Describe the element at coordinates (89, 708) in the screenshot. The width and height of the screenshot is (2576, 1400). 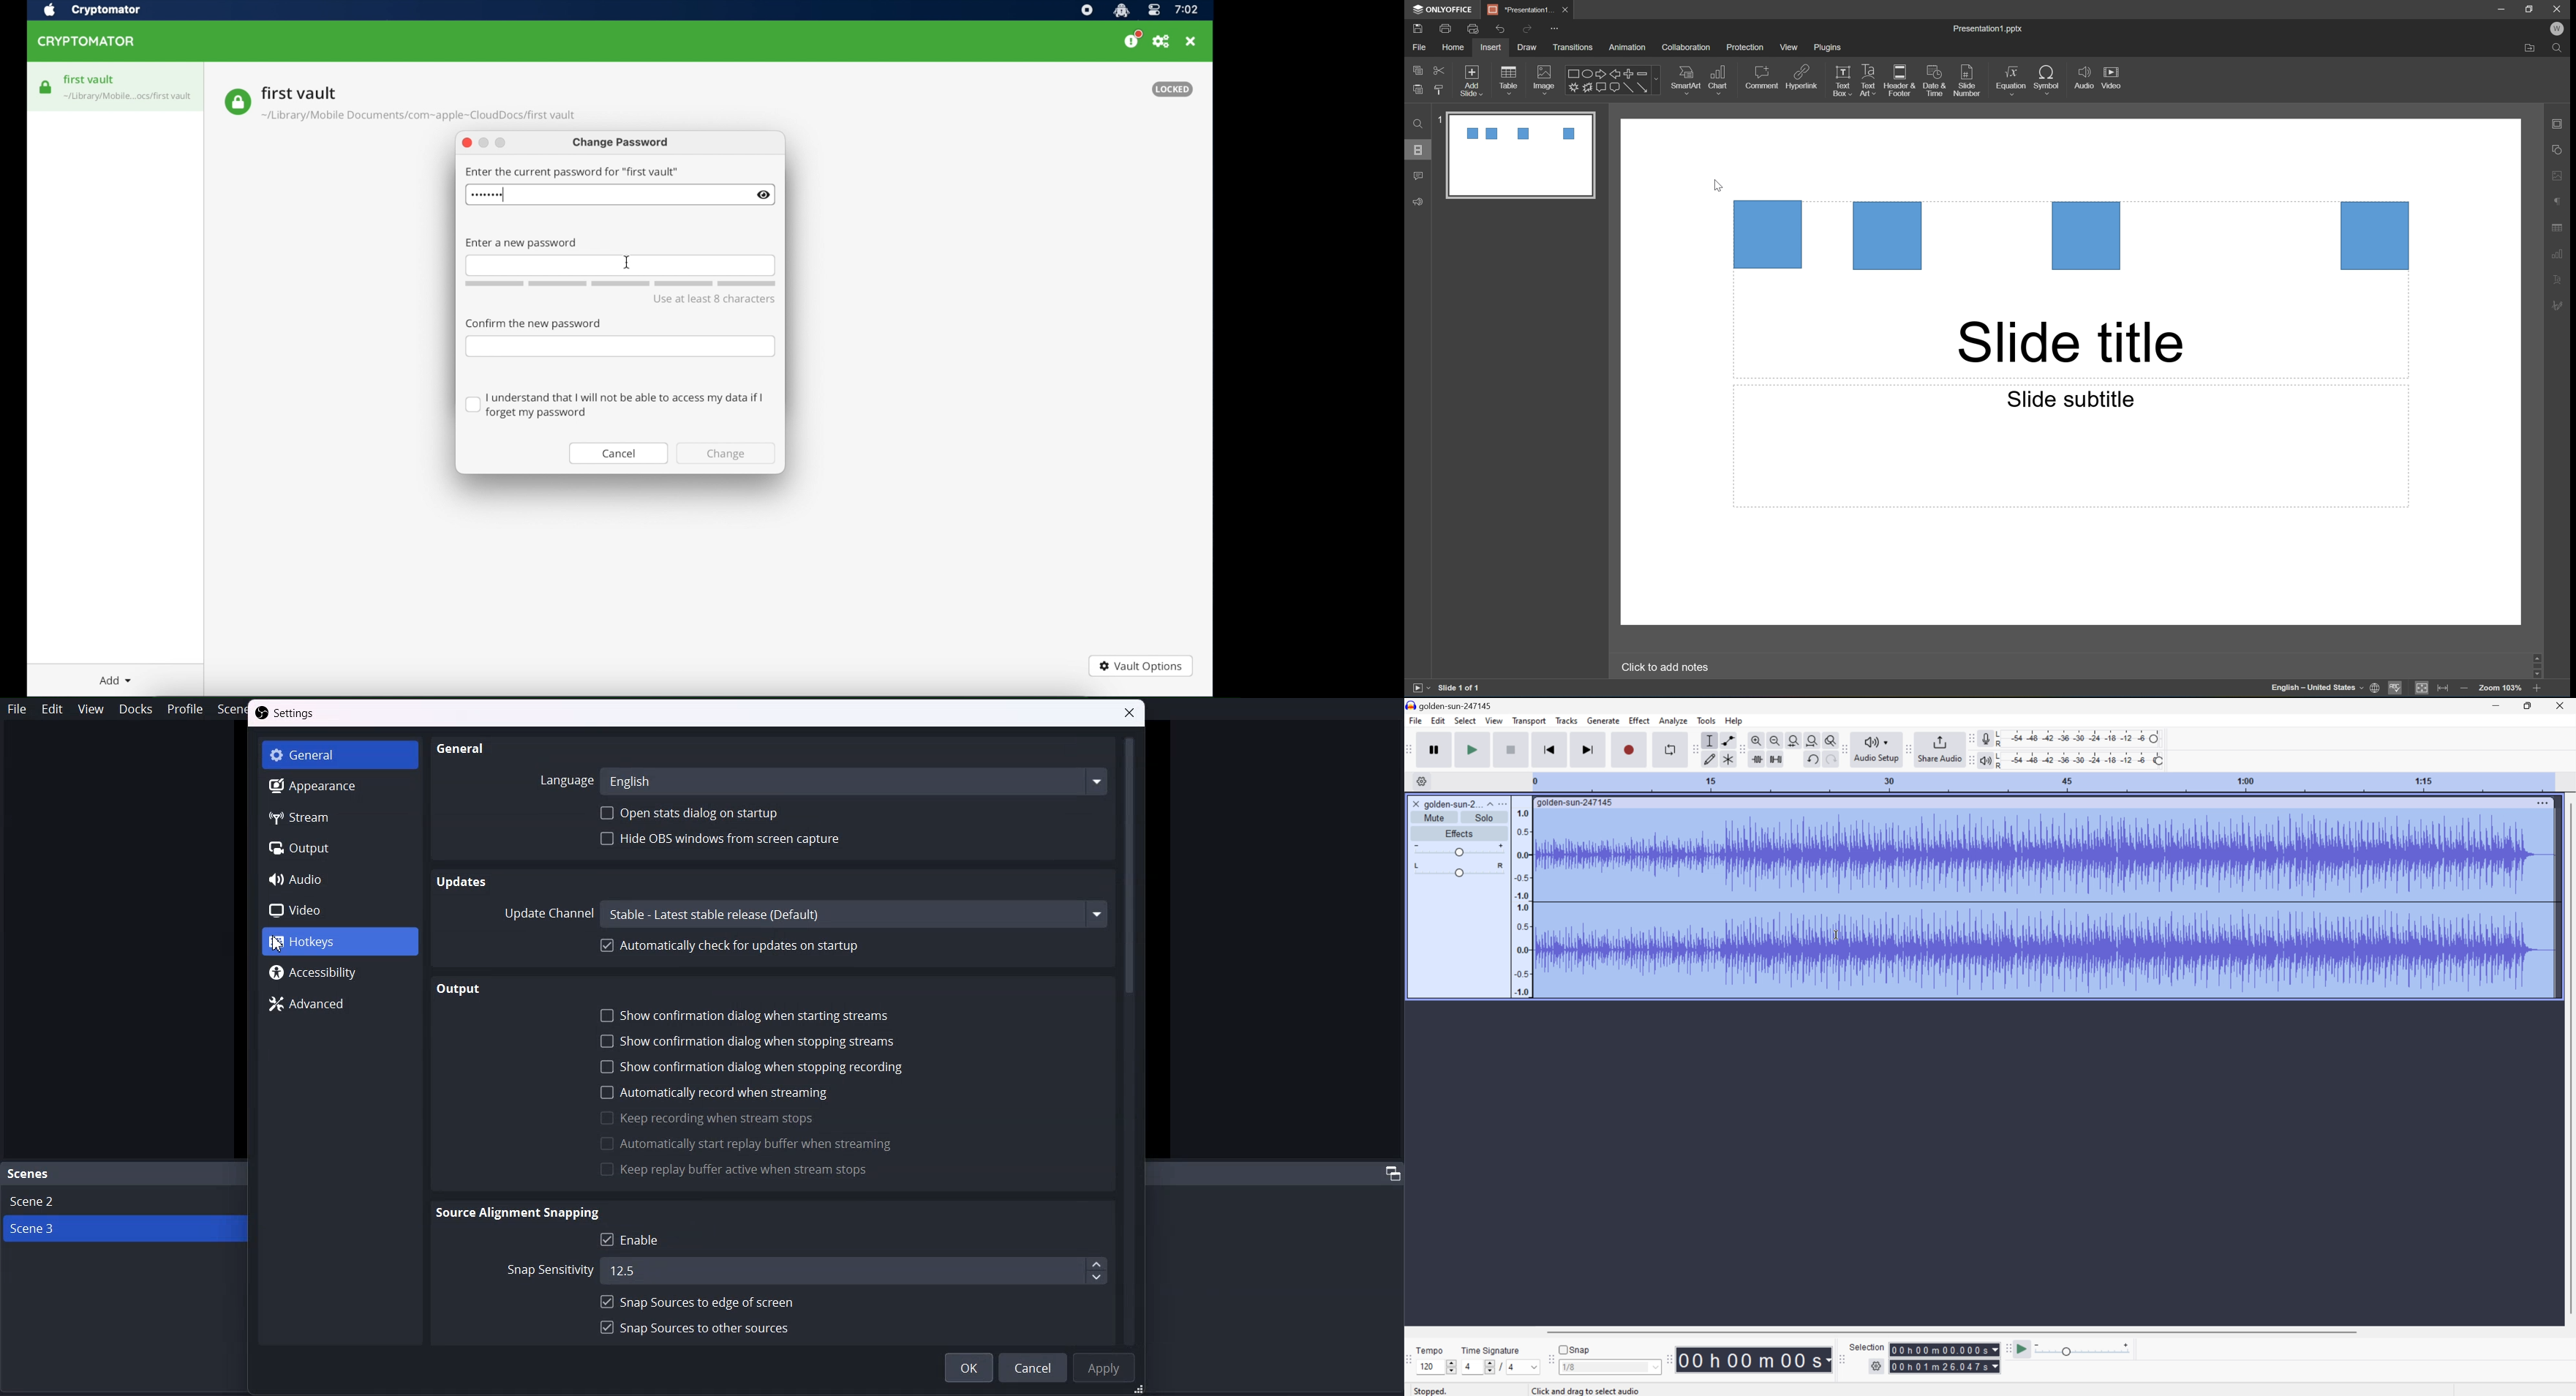
I see `View` at that location.